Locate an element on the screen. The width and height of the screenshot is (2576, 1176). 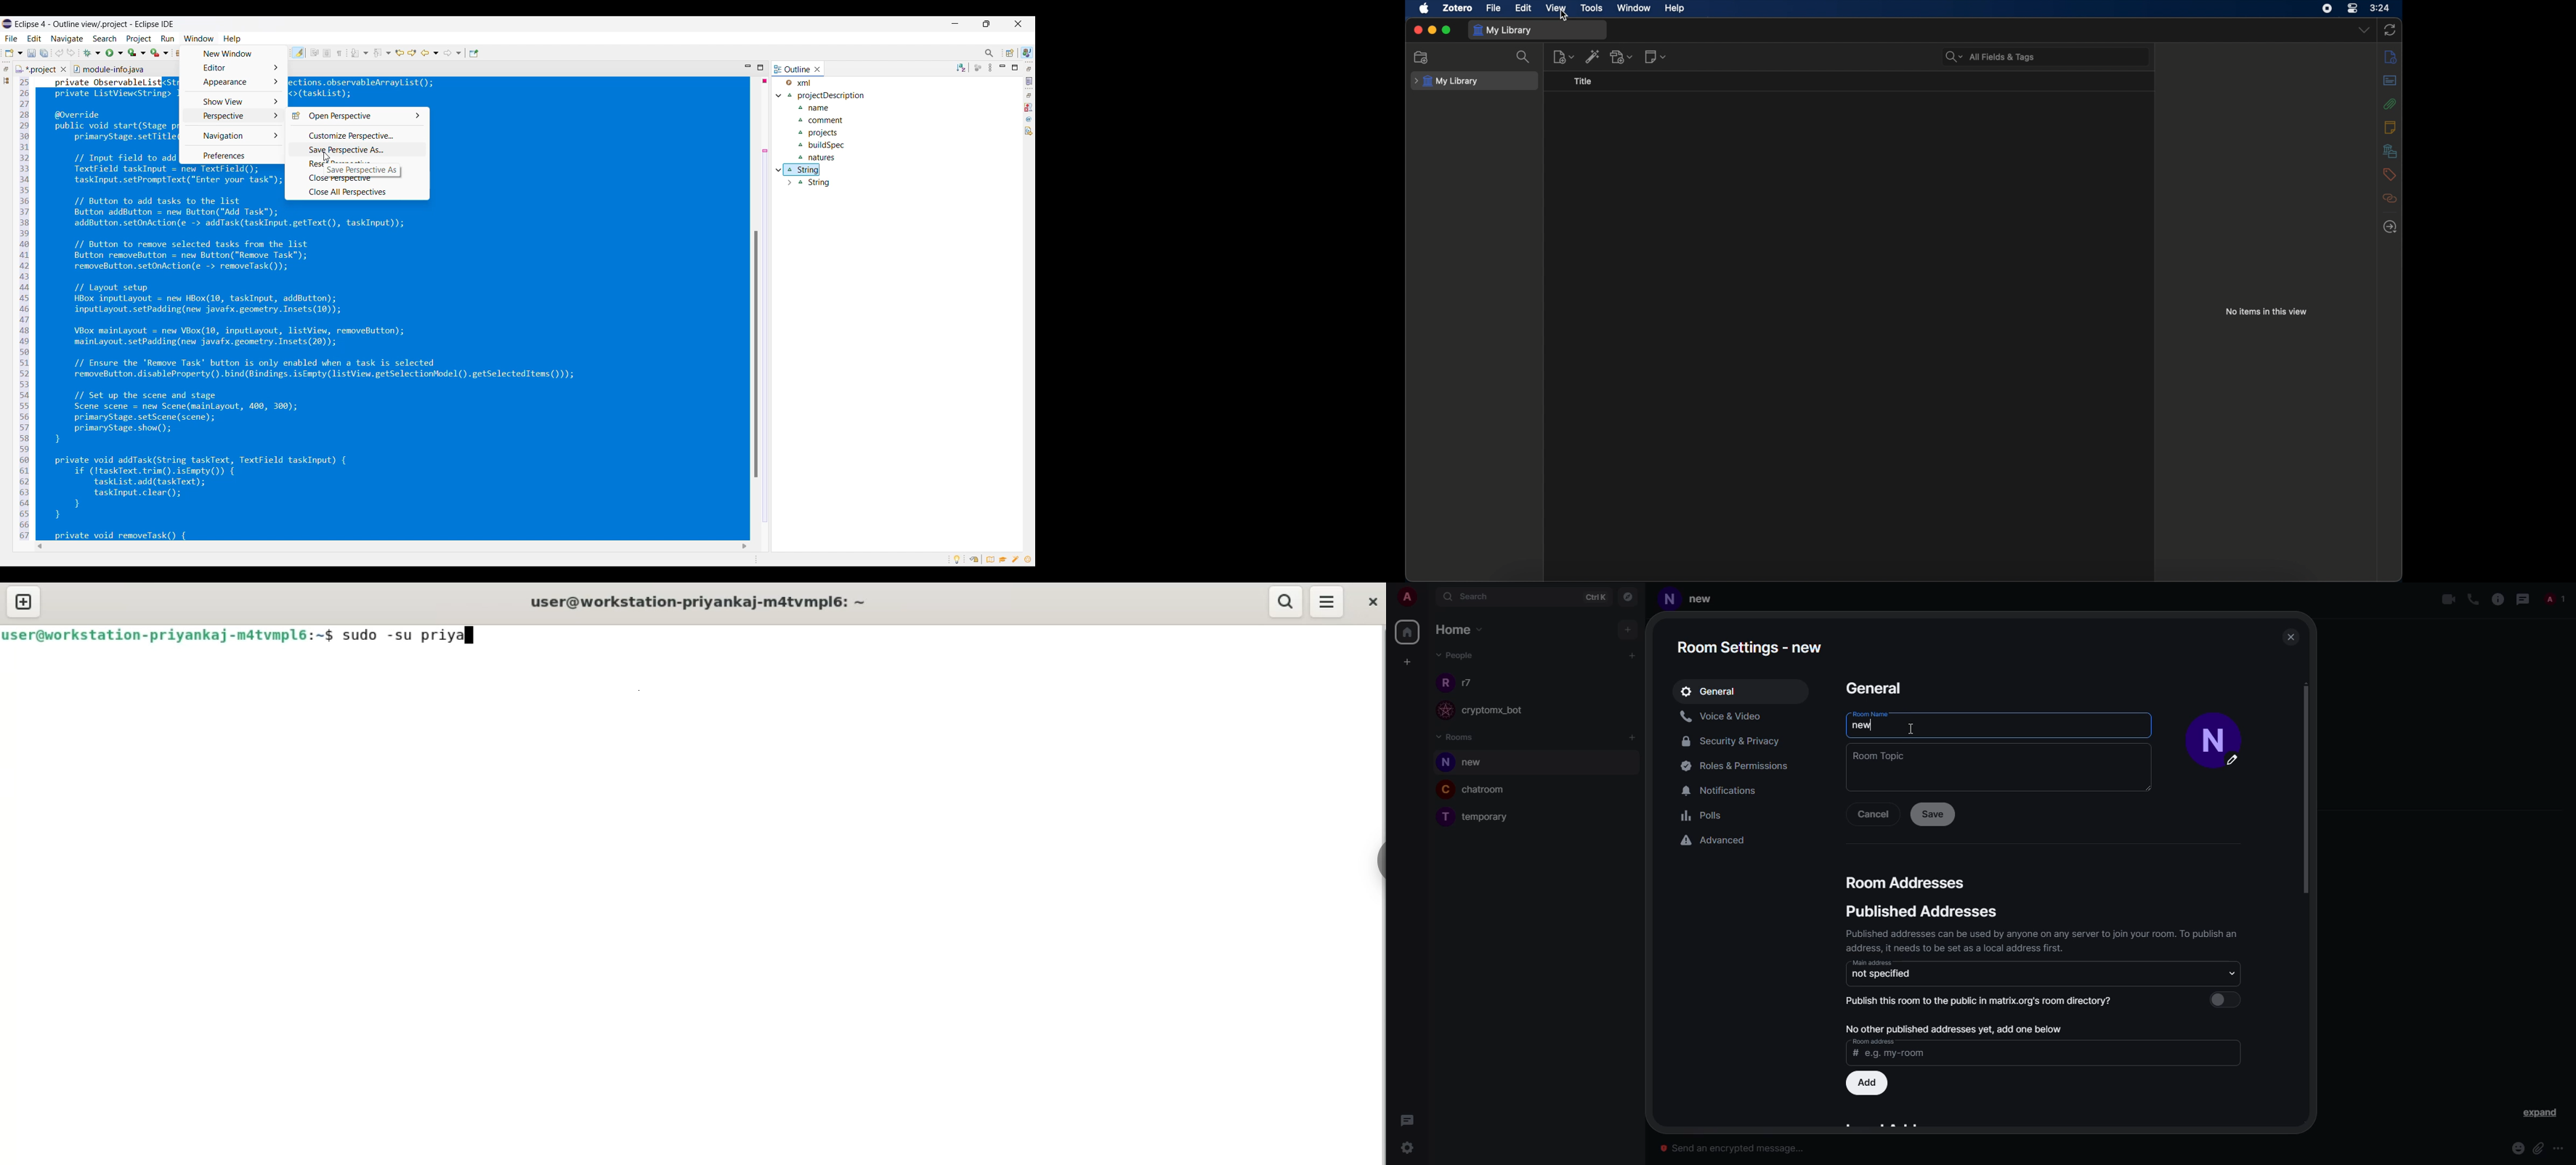
cancel is located at coordinates (1873, 814).